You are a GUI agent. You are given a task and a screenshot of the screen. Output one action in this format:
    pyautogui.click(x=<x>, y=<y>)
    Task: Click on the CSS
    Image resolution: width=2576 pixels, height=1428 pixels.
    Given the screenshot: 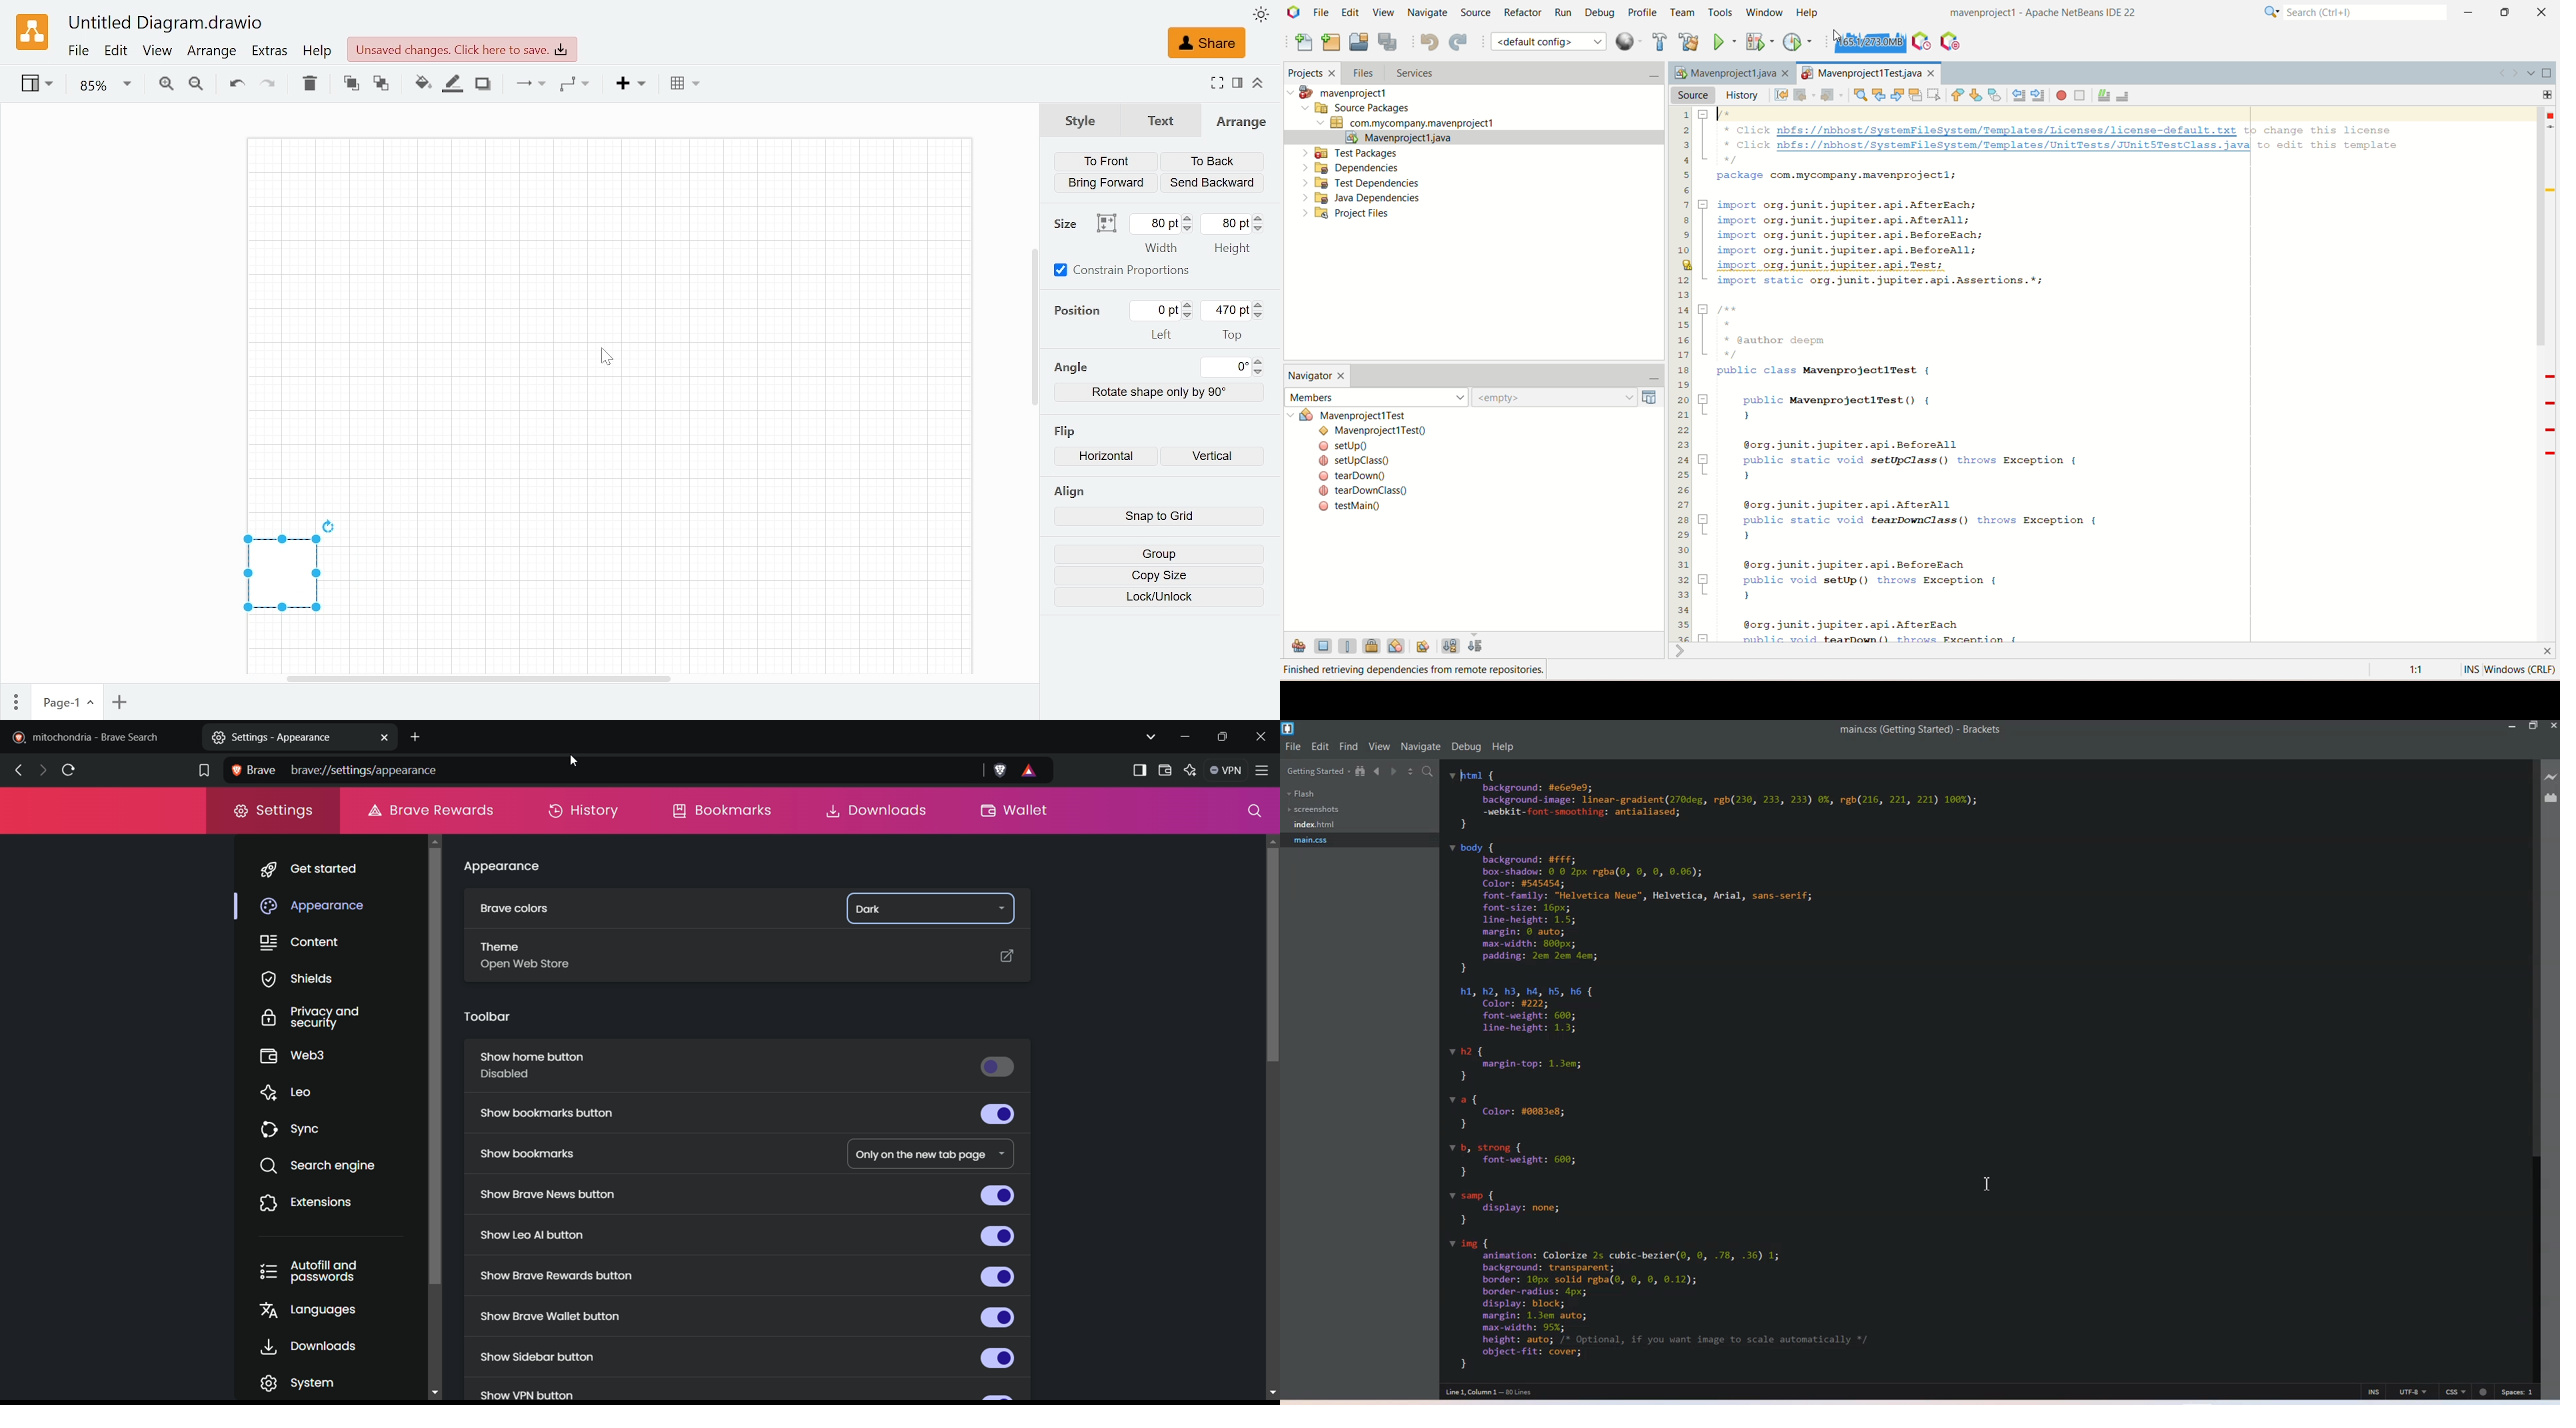 What is the action you would take?
    pyautogui.click(x=2456, y=1391)
    